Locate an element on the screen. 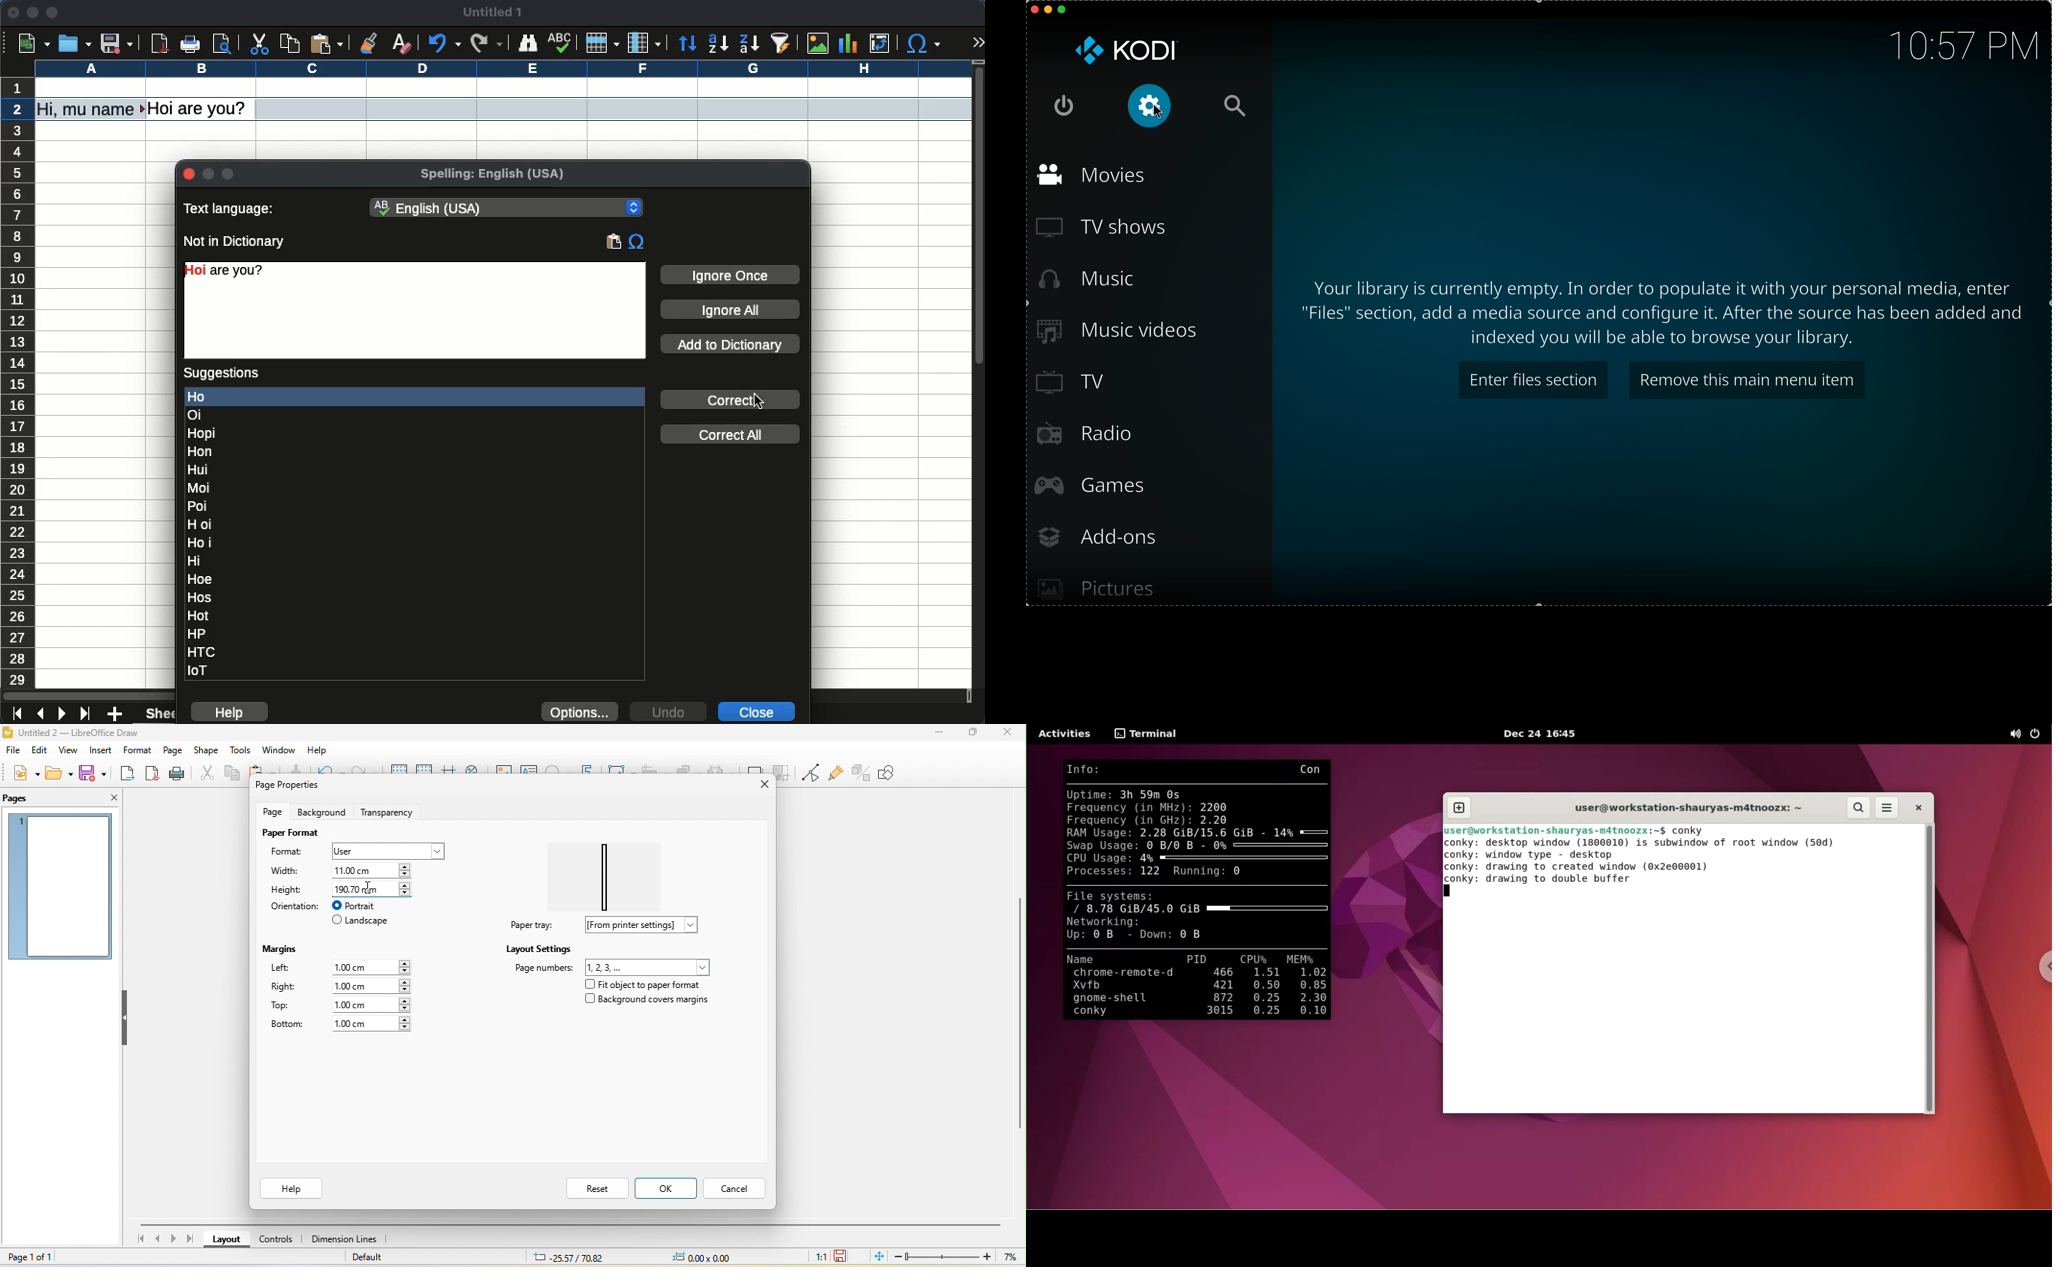 This screenshot has width=2072, height=1288. row selected is located at coordinates (614, 109).